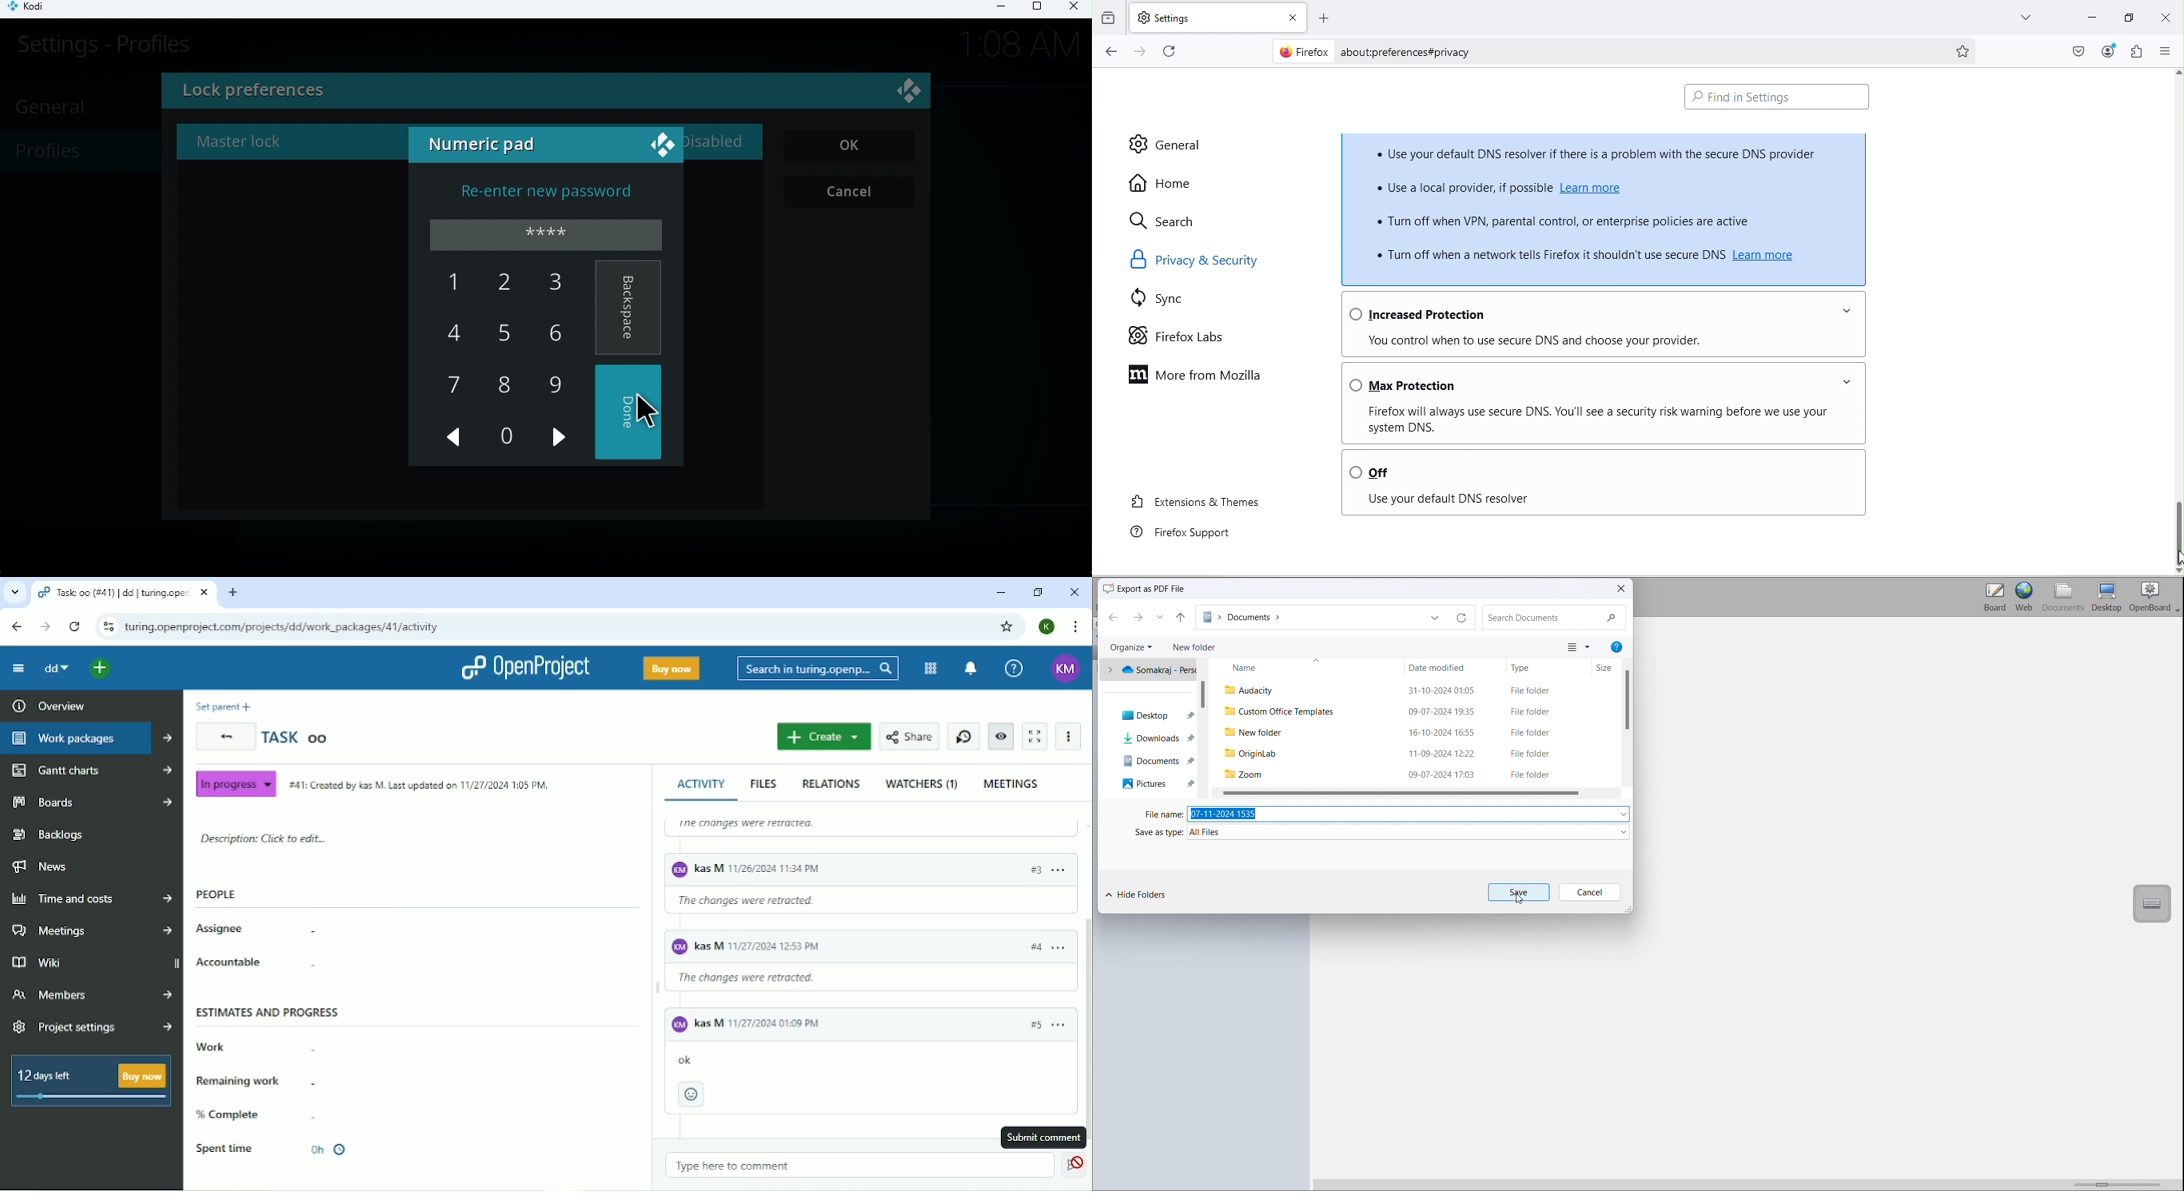 This screenshot has height=1204, width=2184. I want to click on Reload current page, so click(1173, 52).